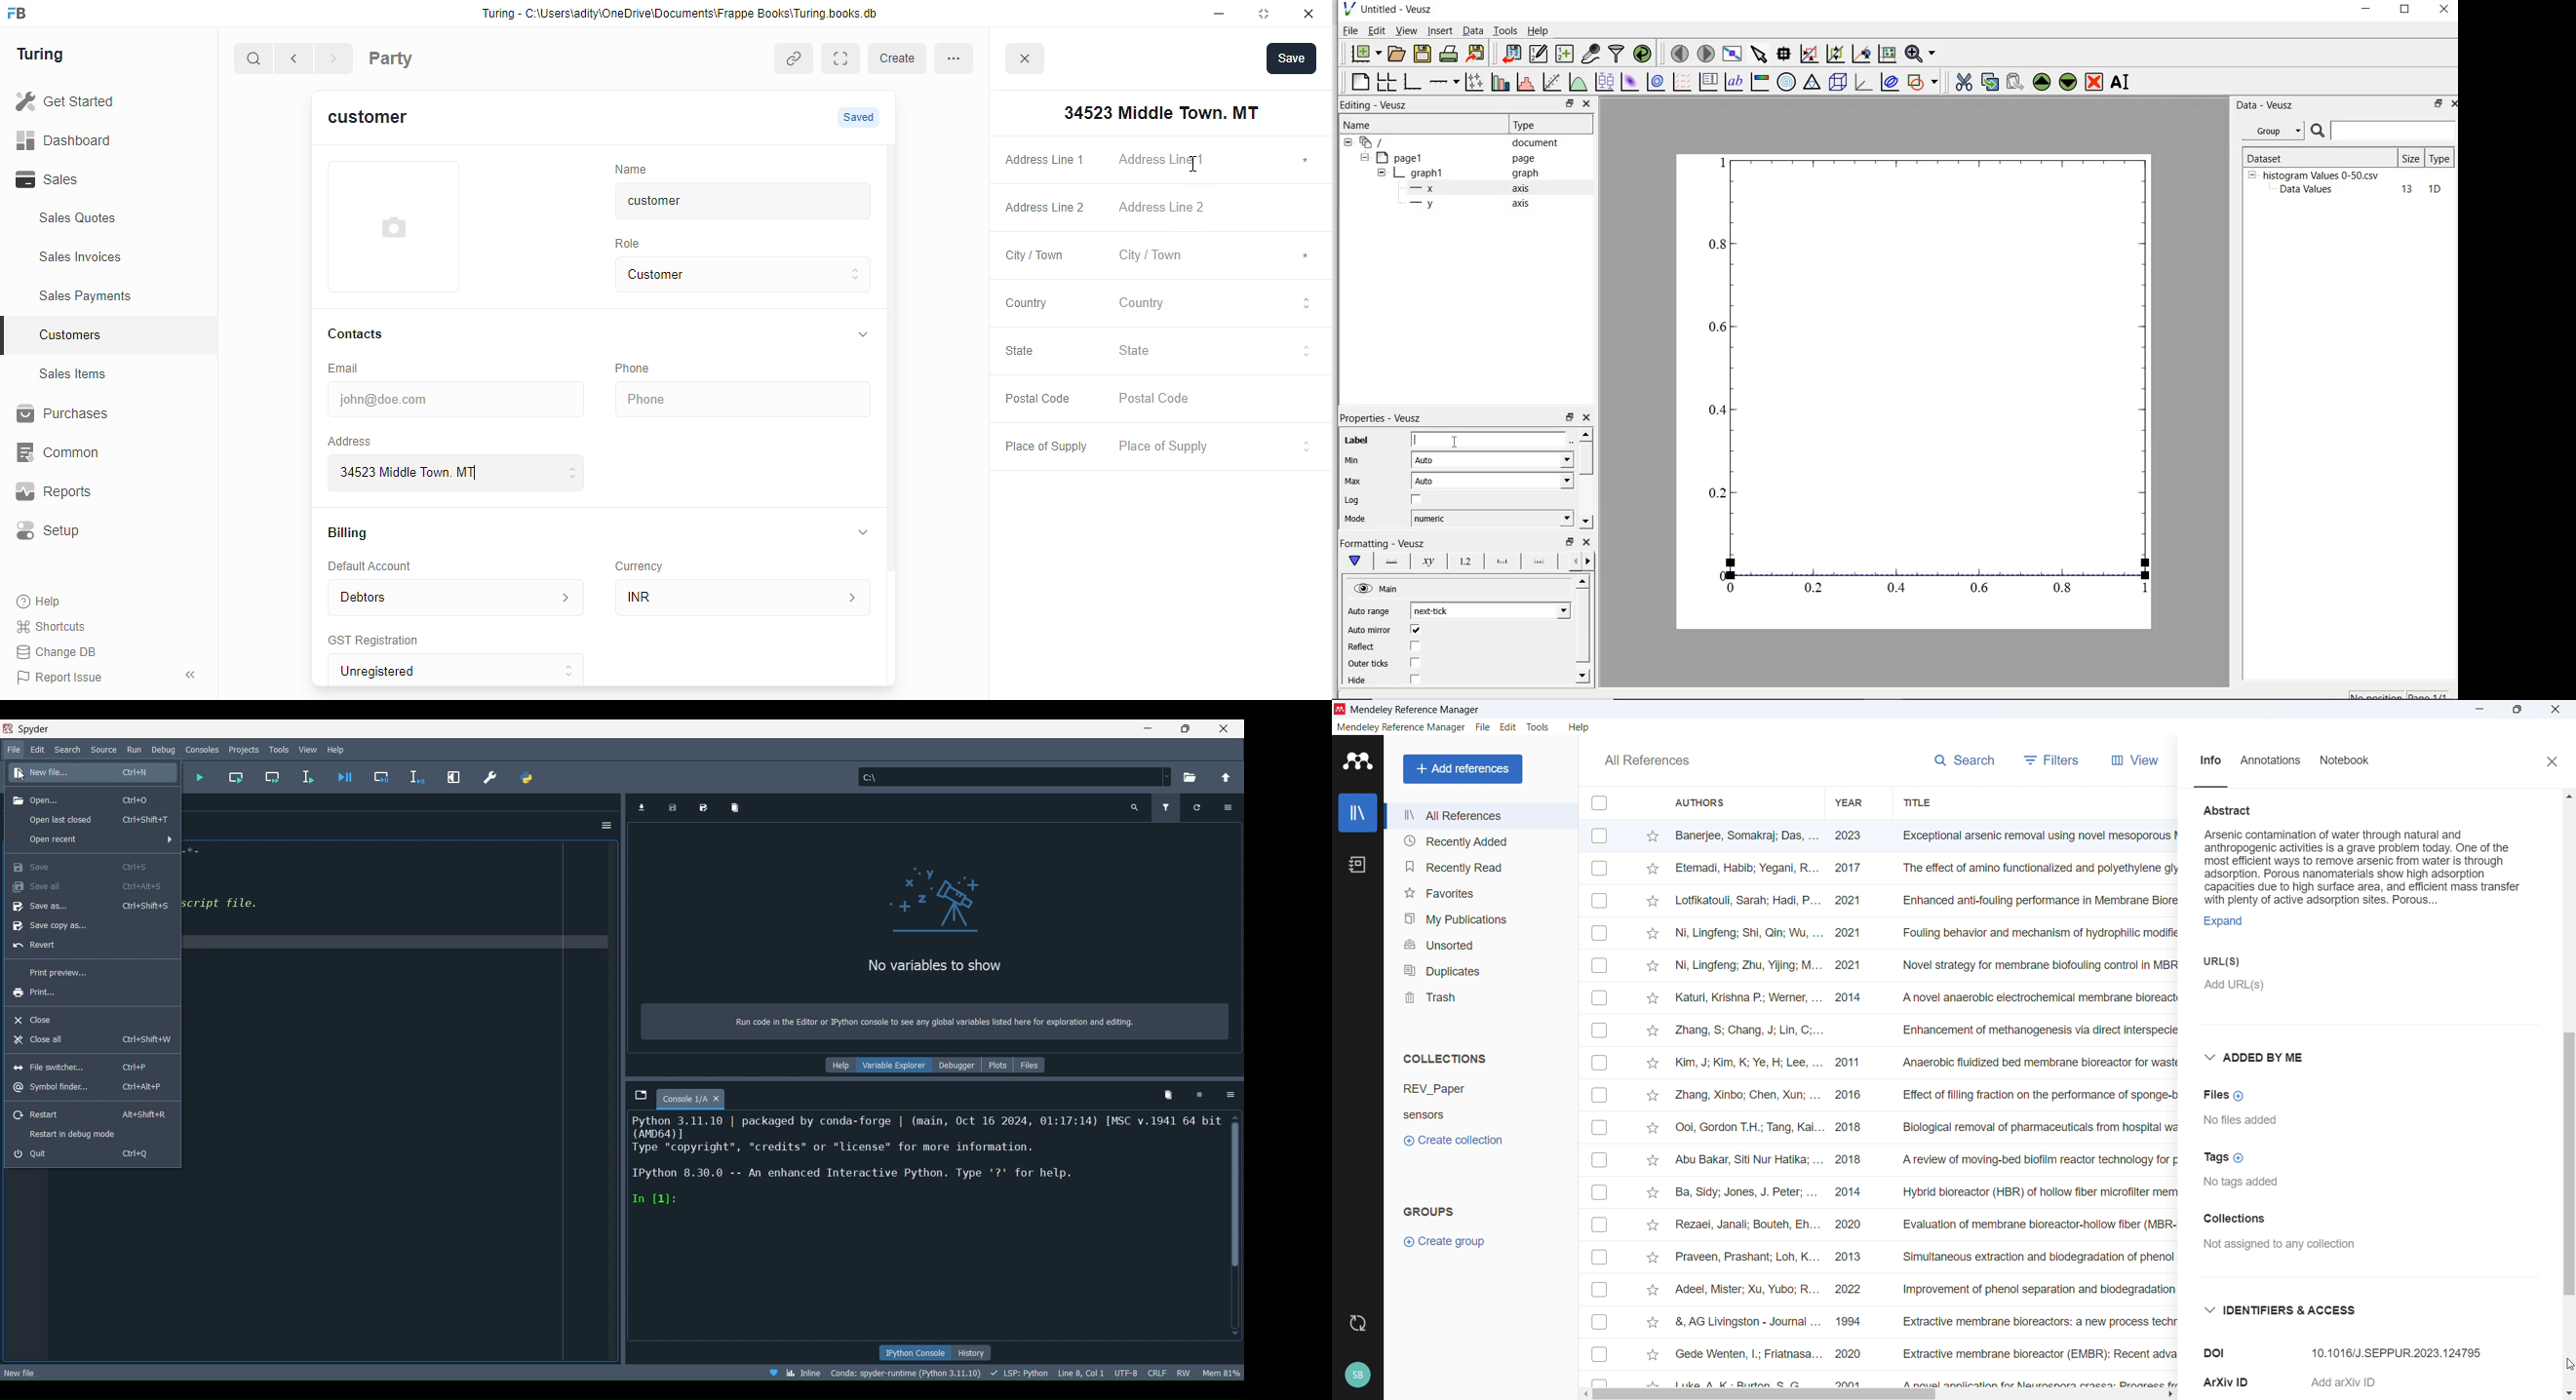  What do you see at coordinates (1589, 561) in the screenshot?
I see `next options` at bounding box center [1589, 561].